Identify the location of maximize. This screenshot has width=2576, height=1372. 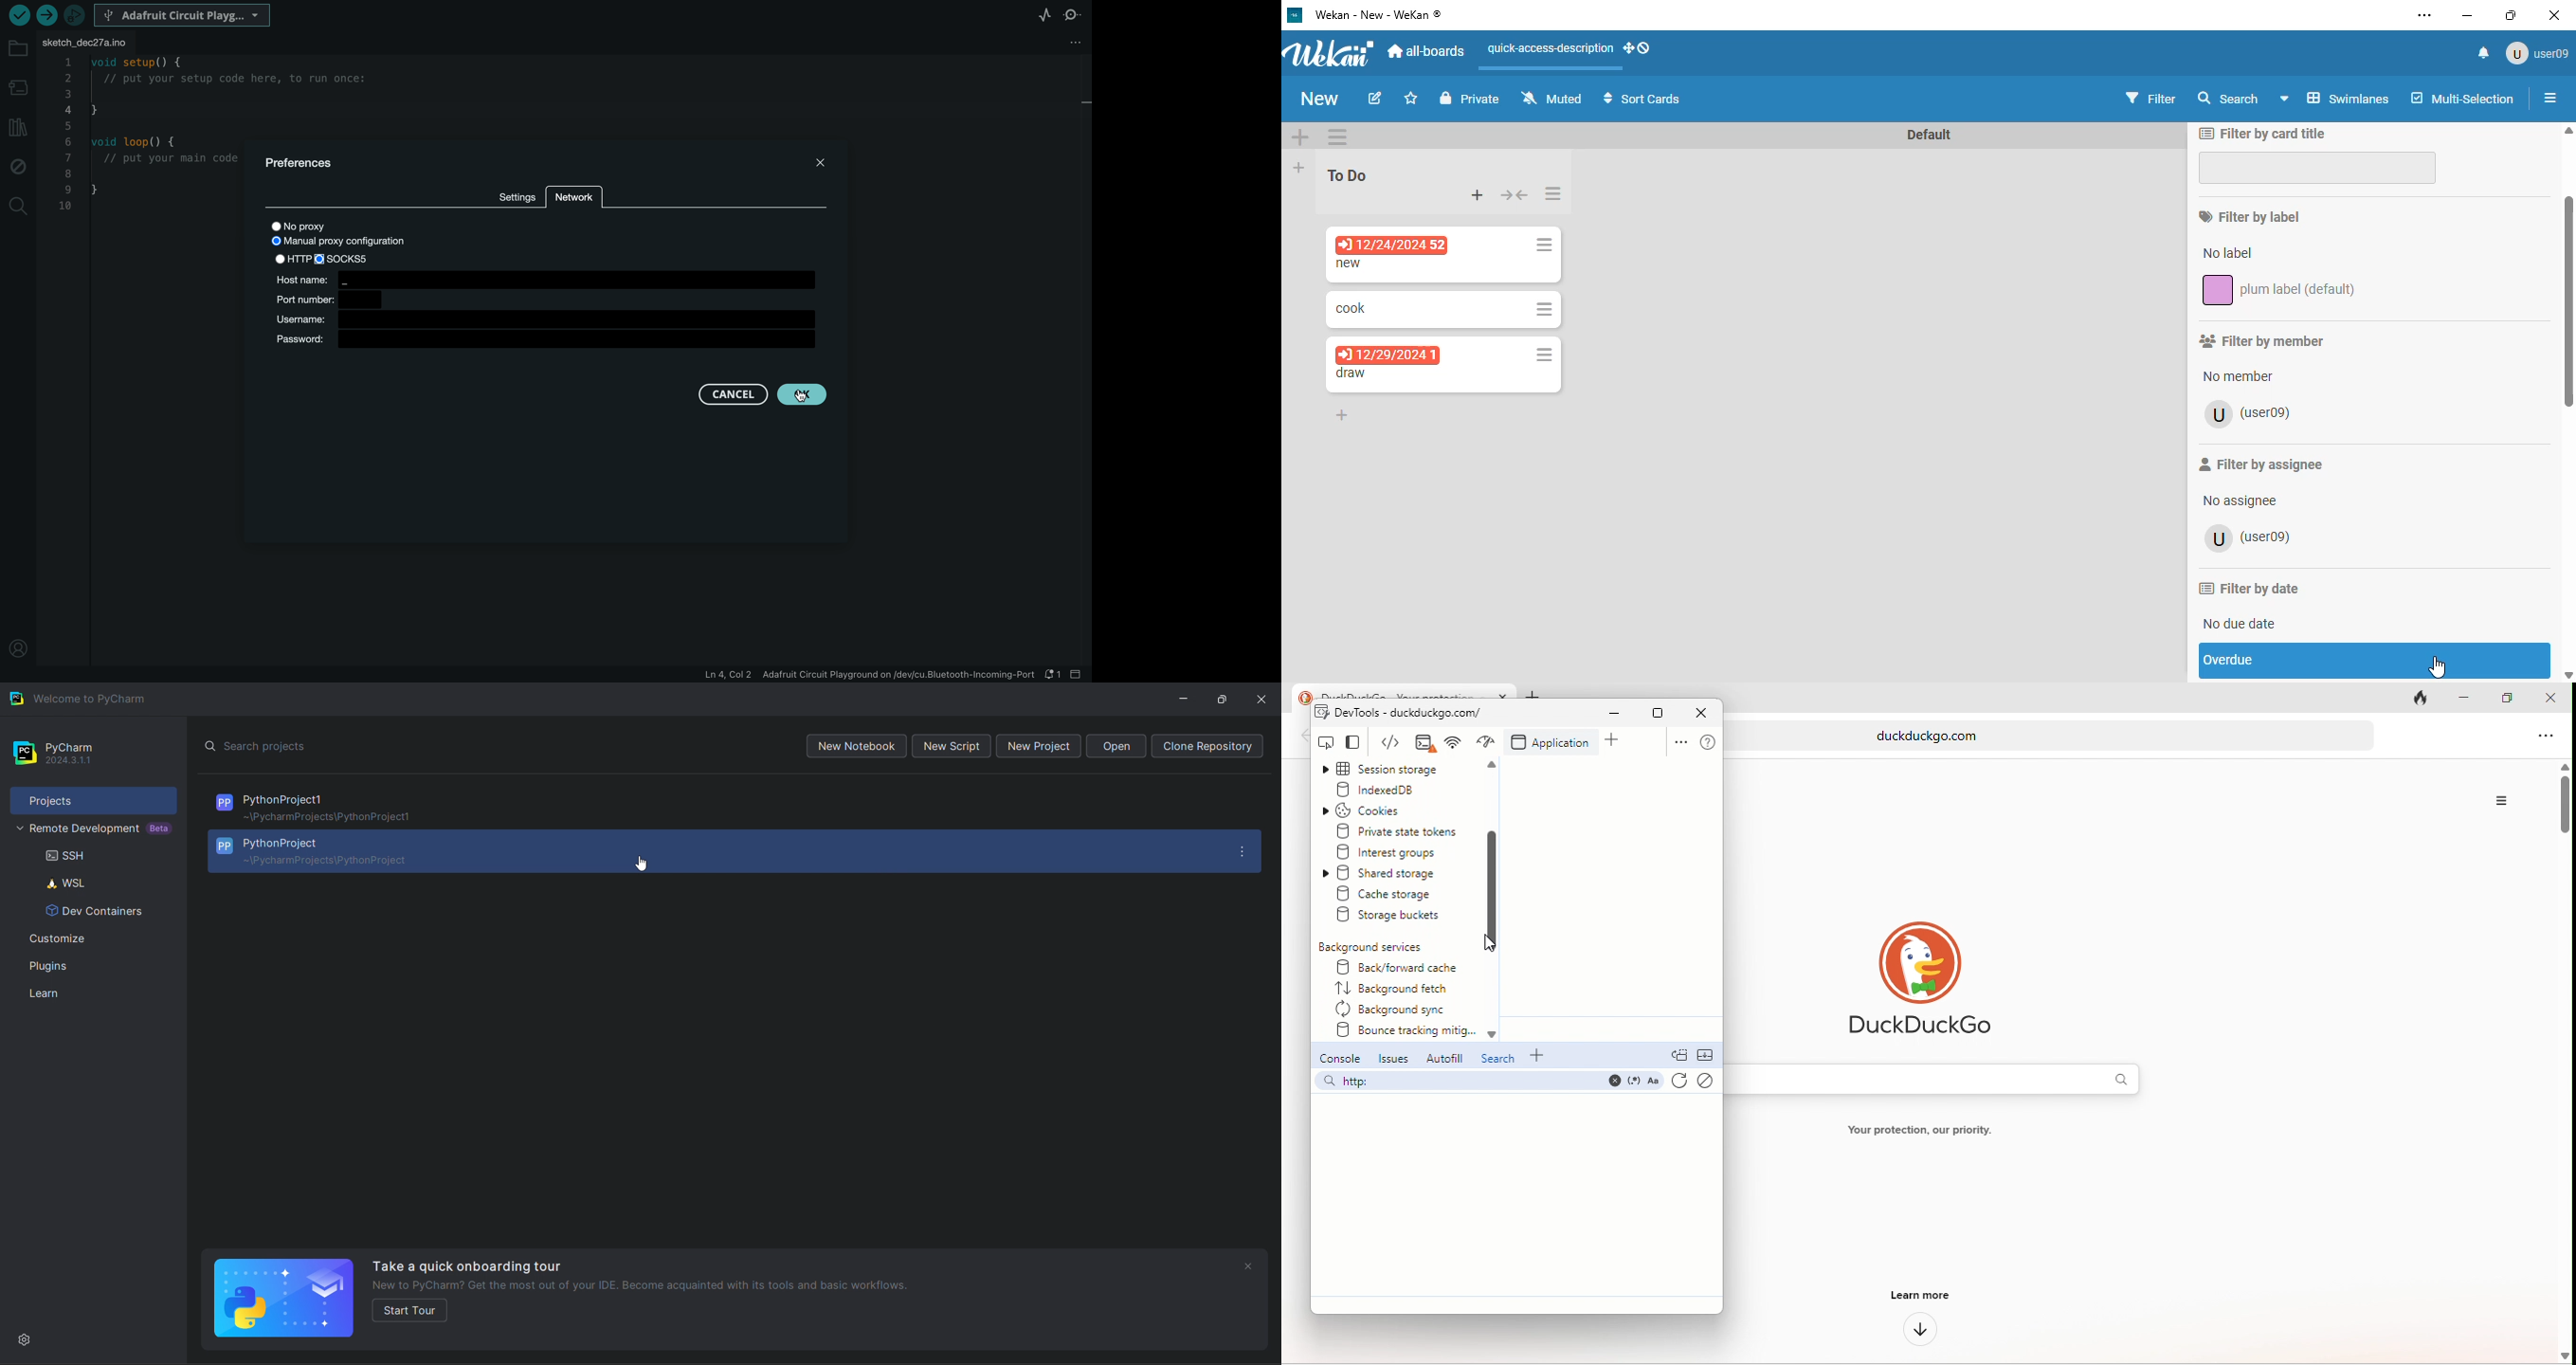
(1657, 713).